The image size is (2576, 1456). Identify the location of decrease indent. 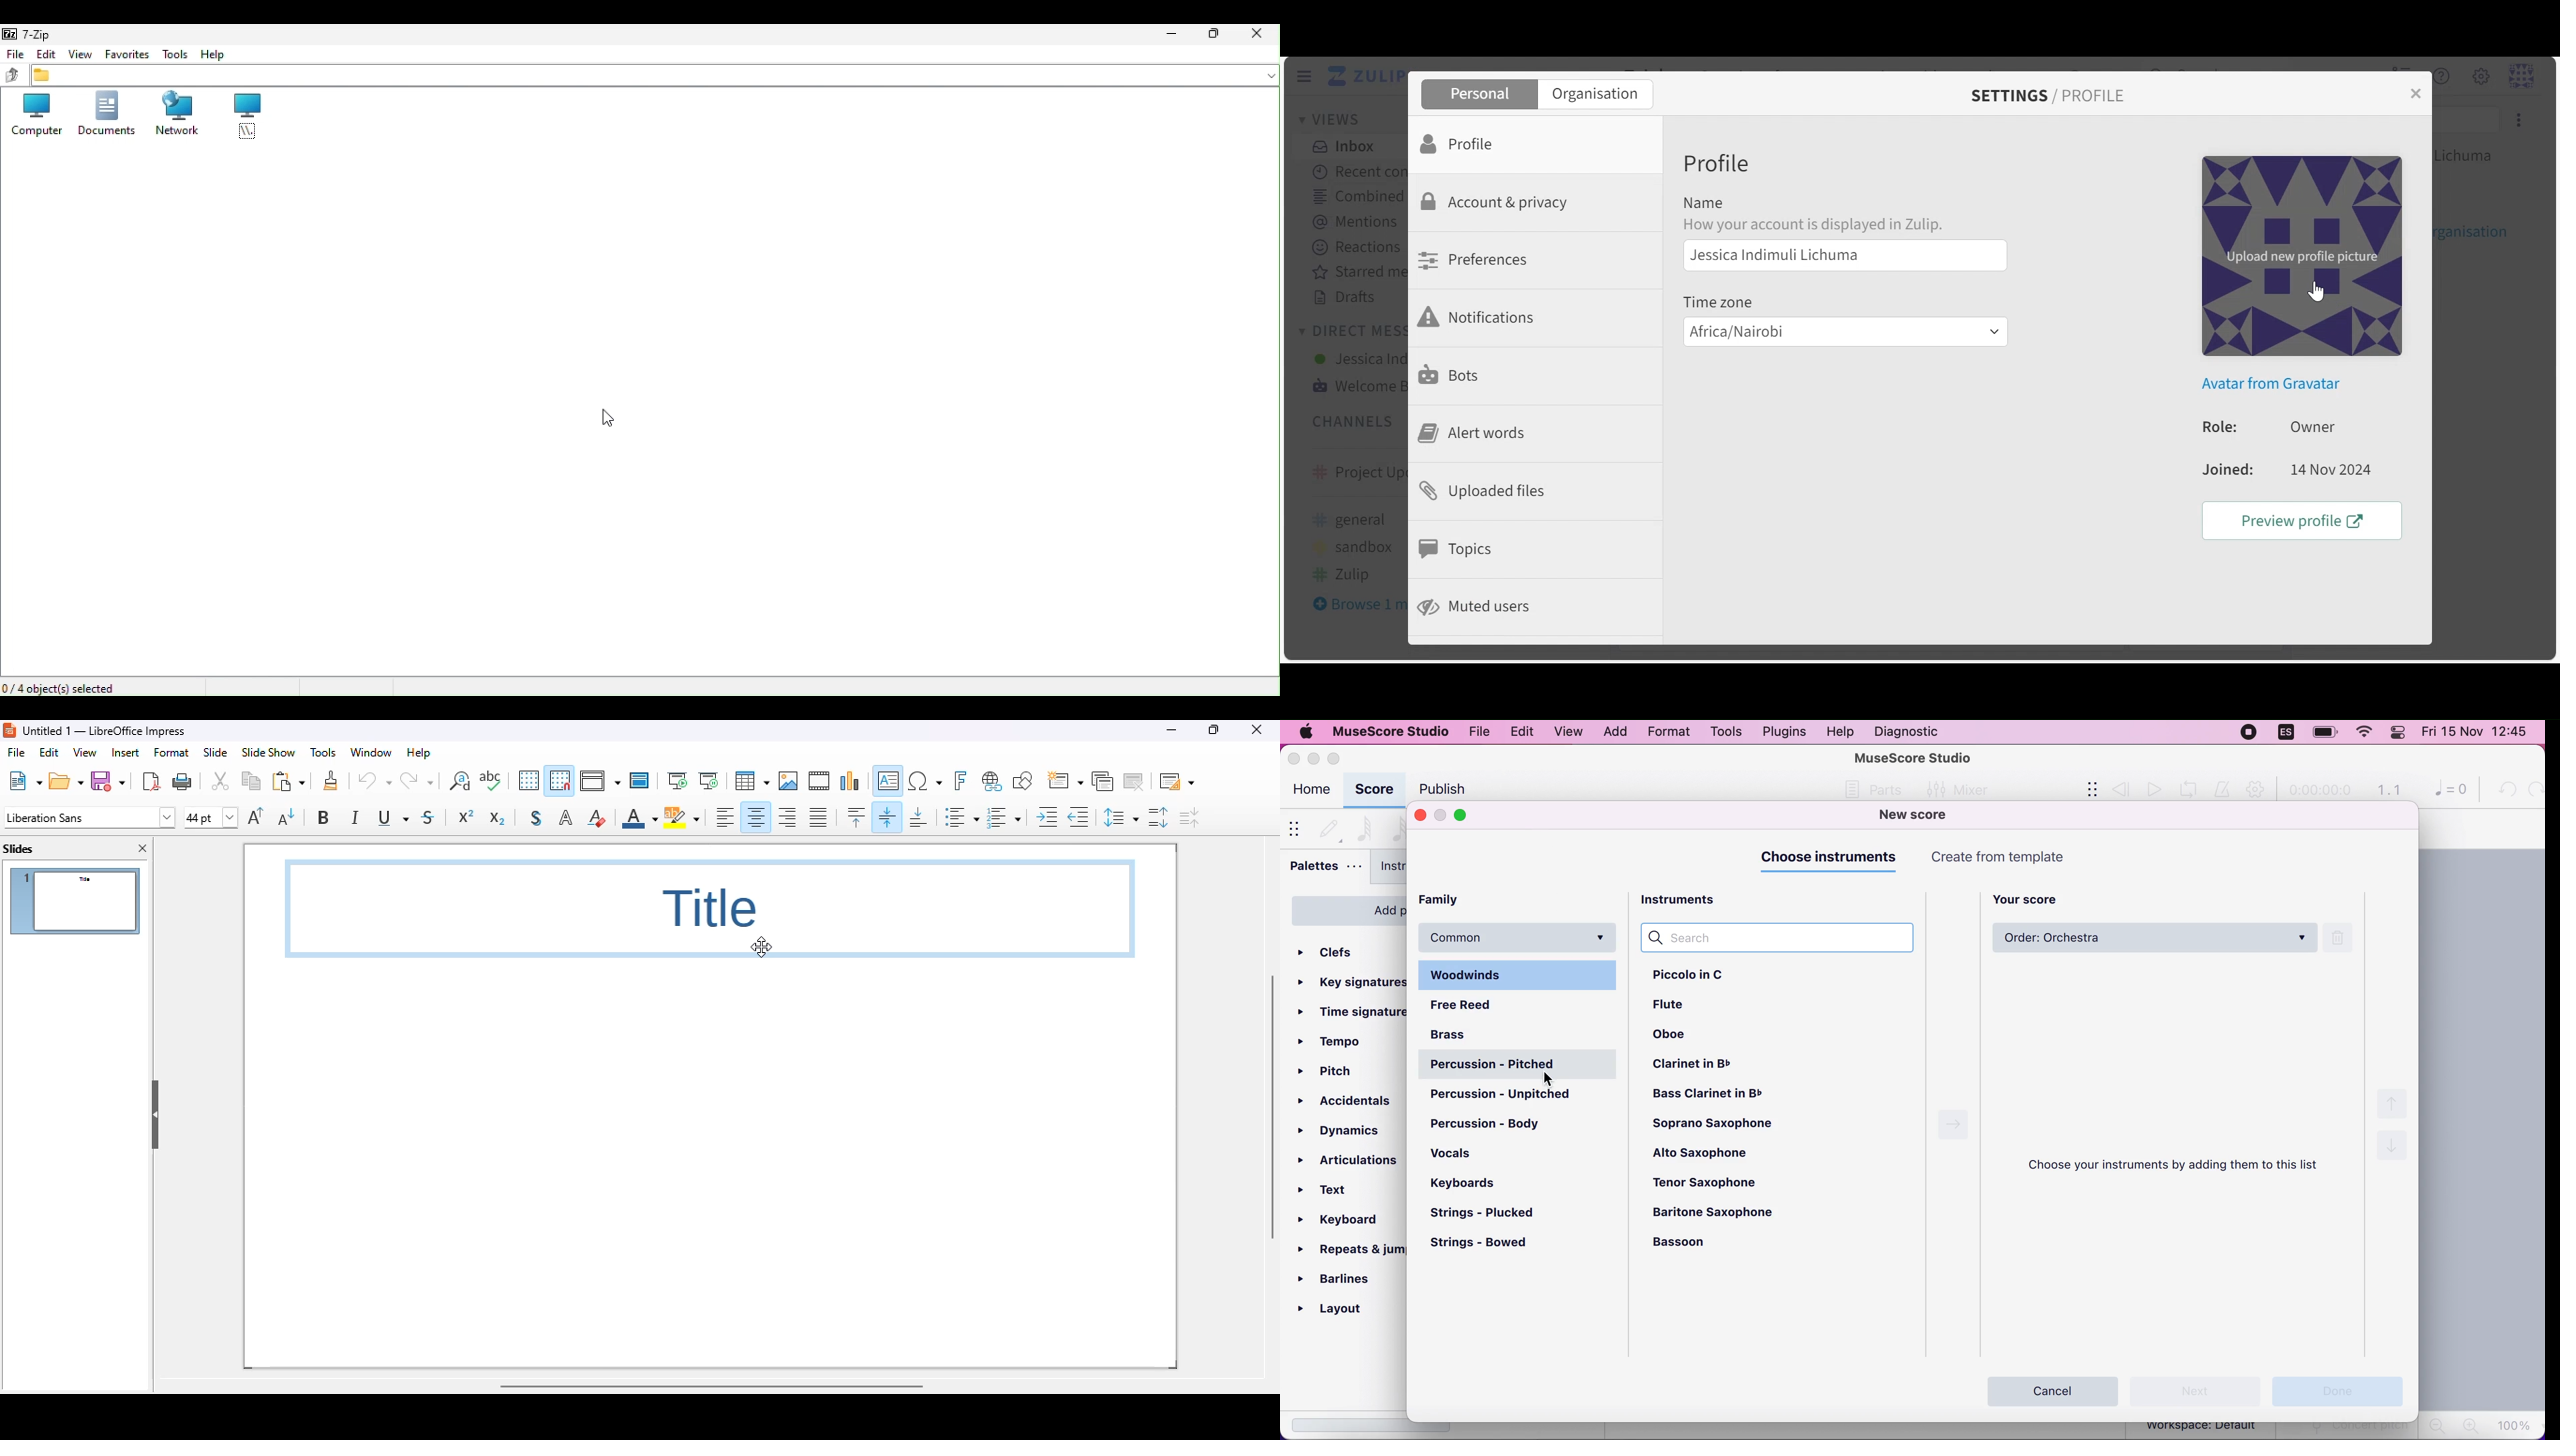
(1078, 817).